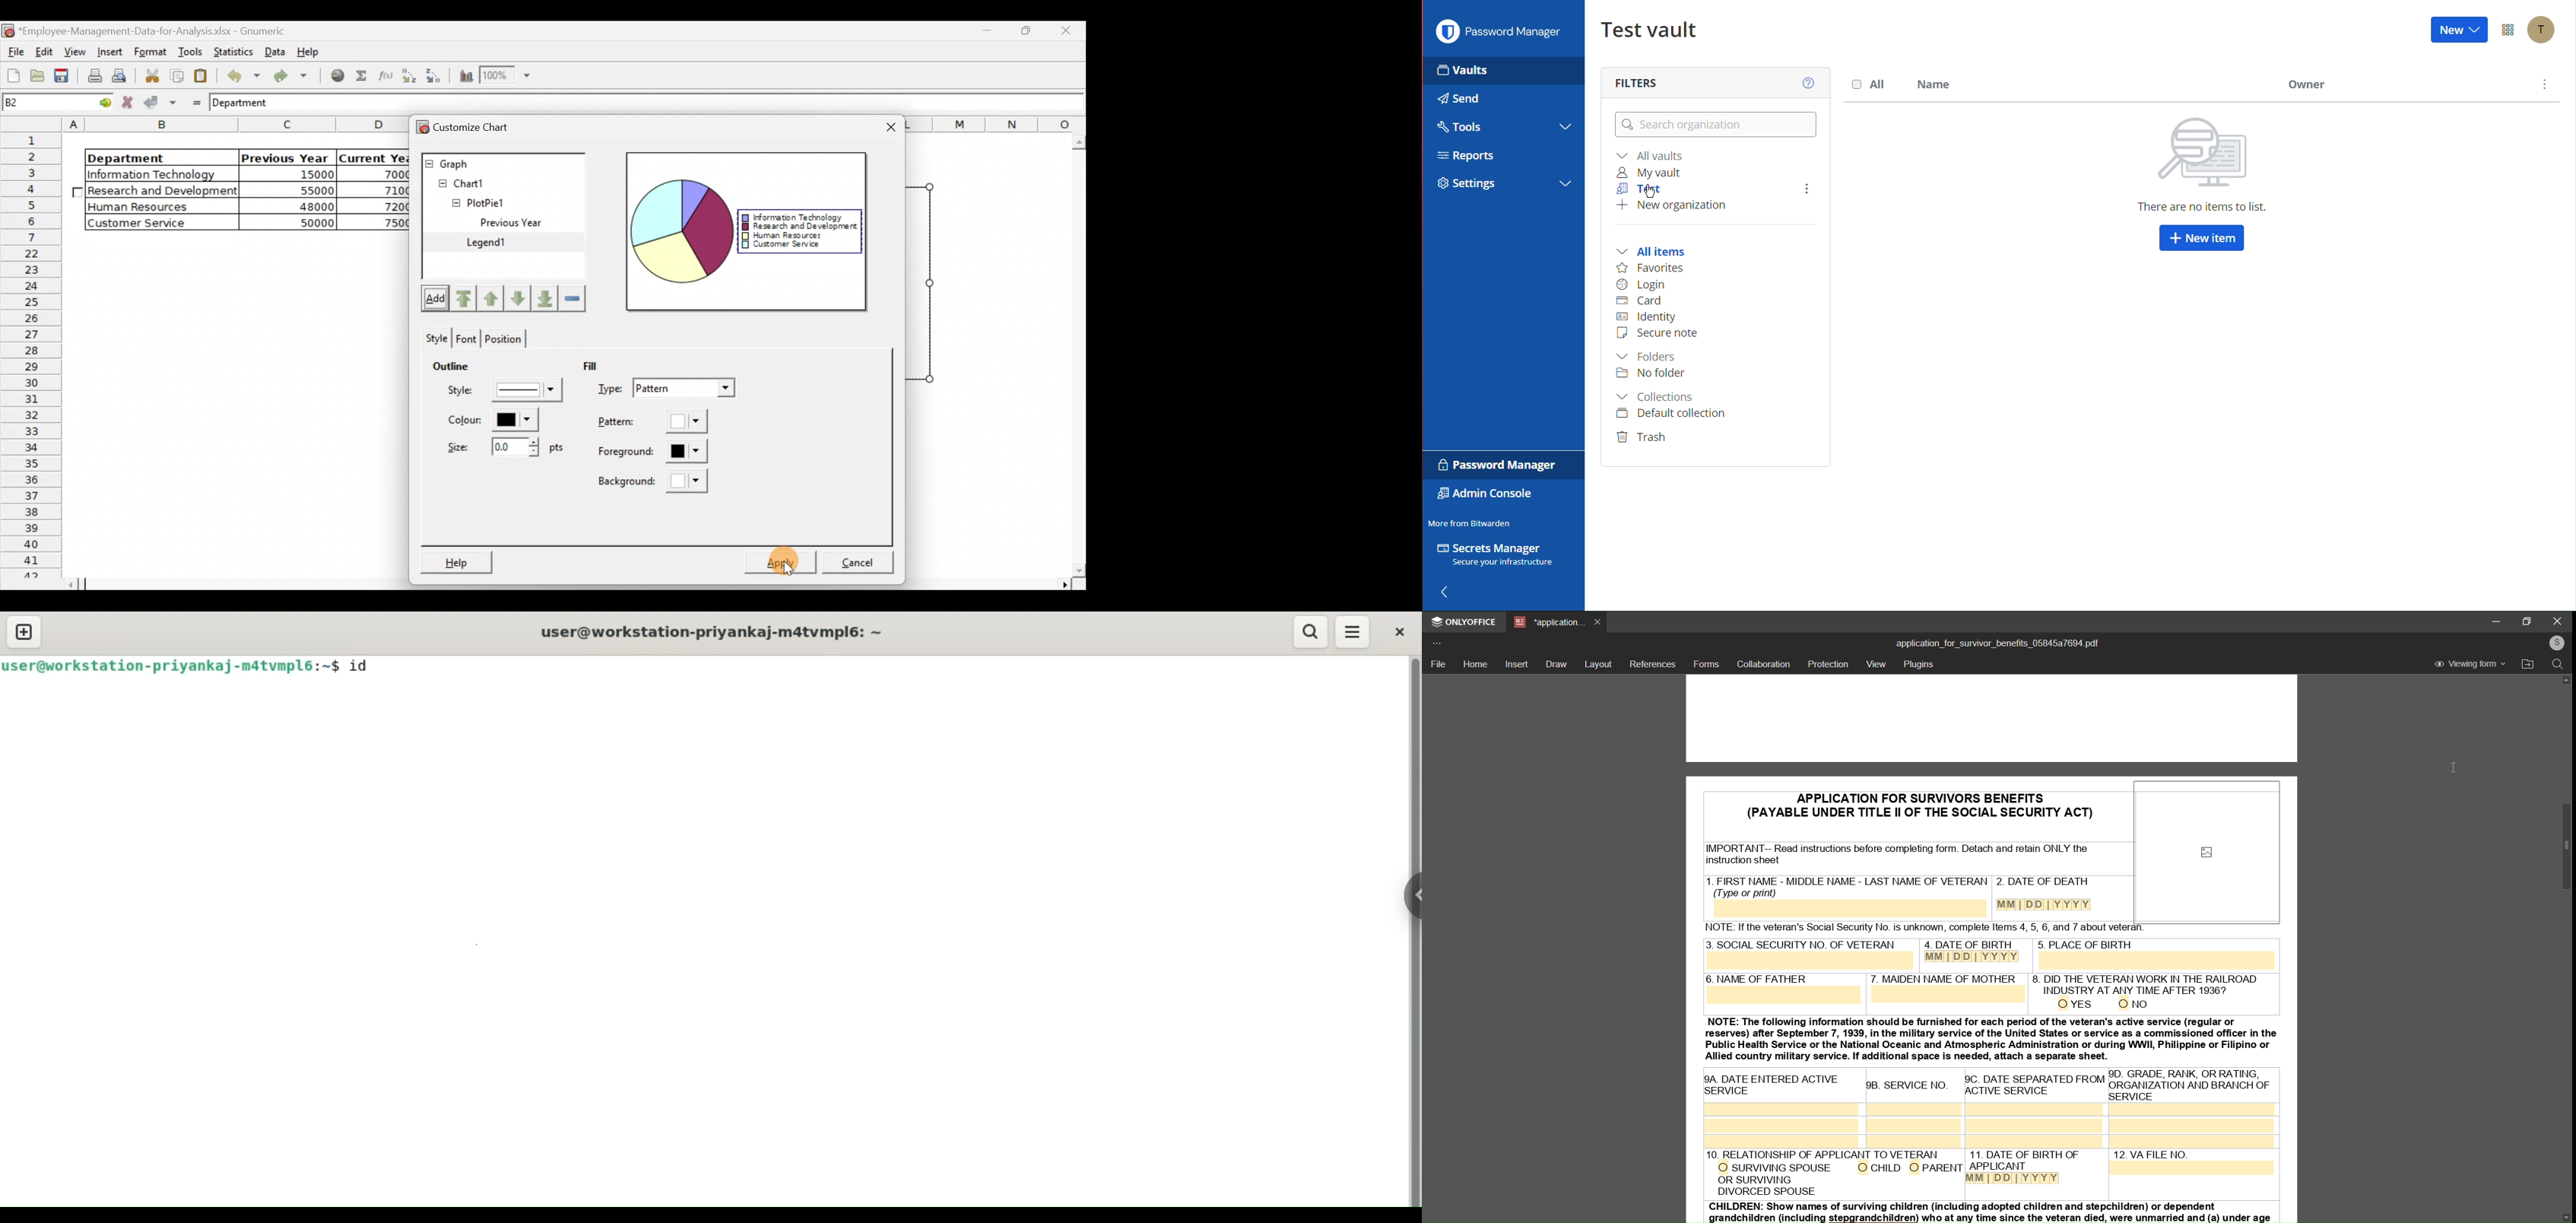  Describe the element at coordinates (2567, 683) in the screenshot. I see `up` at that location.